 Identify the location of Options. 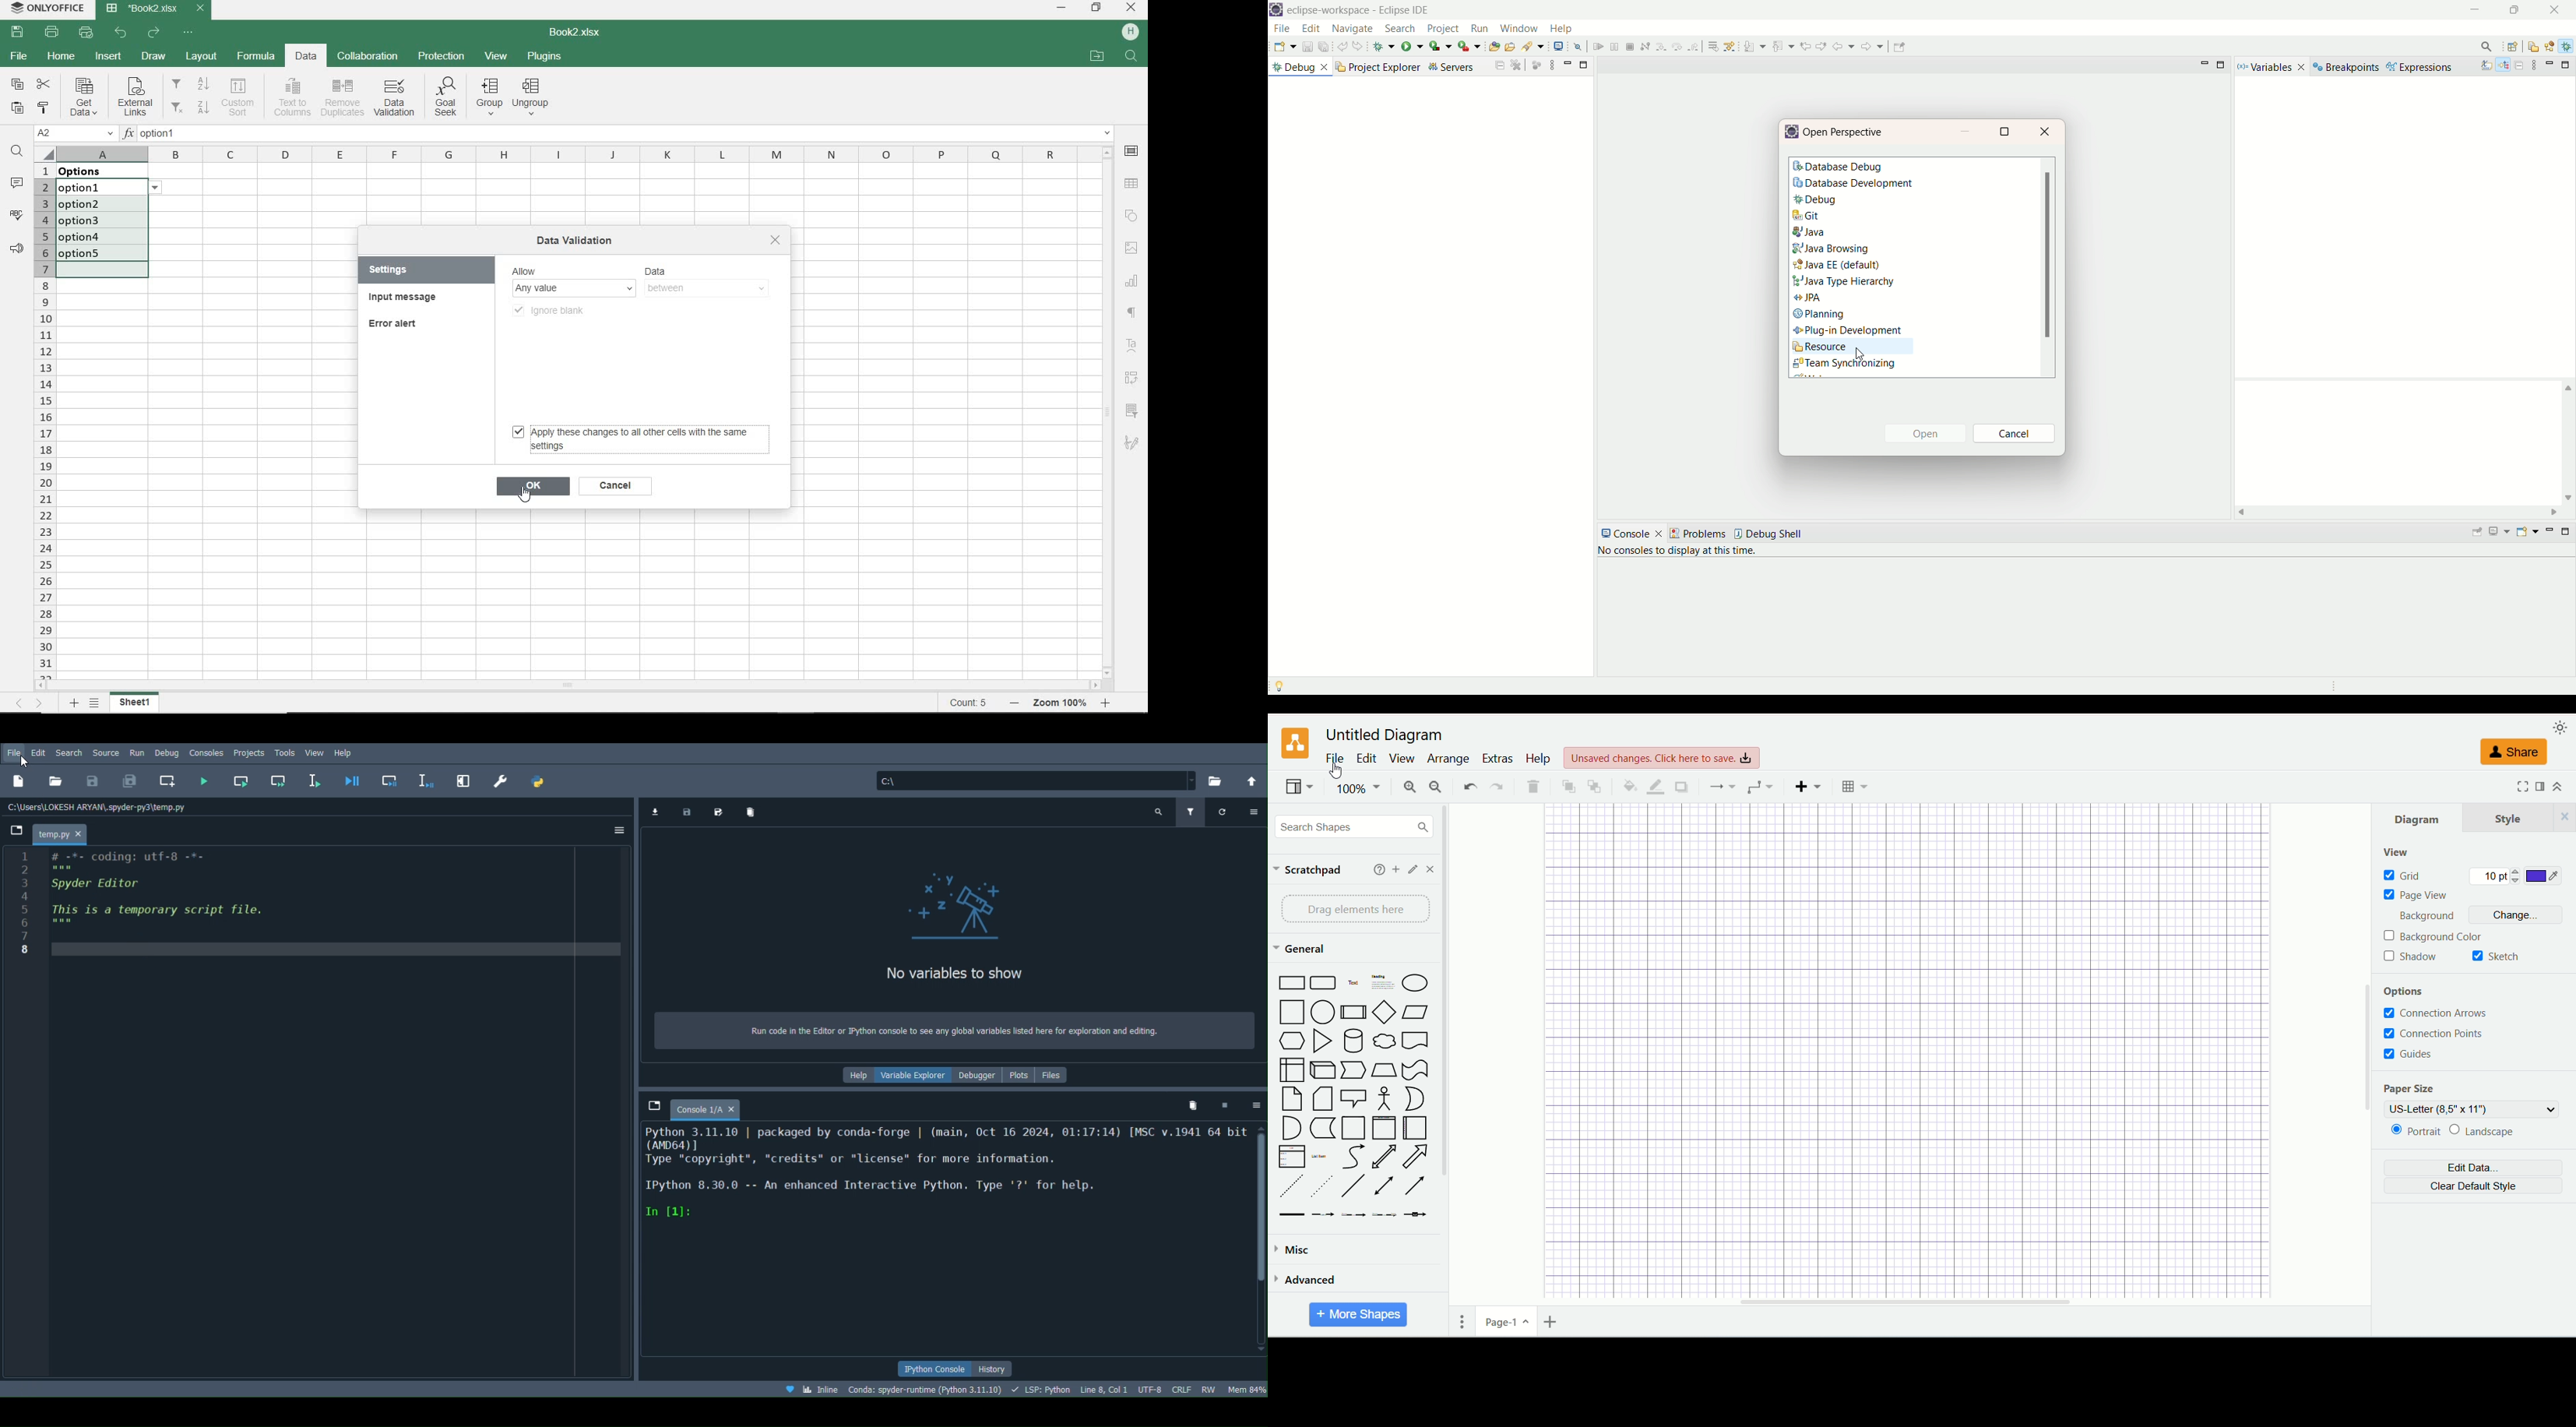
(619, 828).